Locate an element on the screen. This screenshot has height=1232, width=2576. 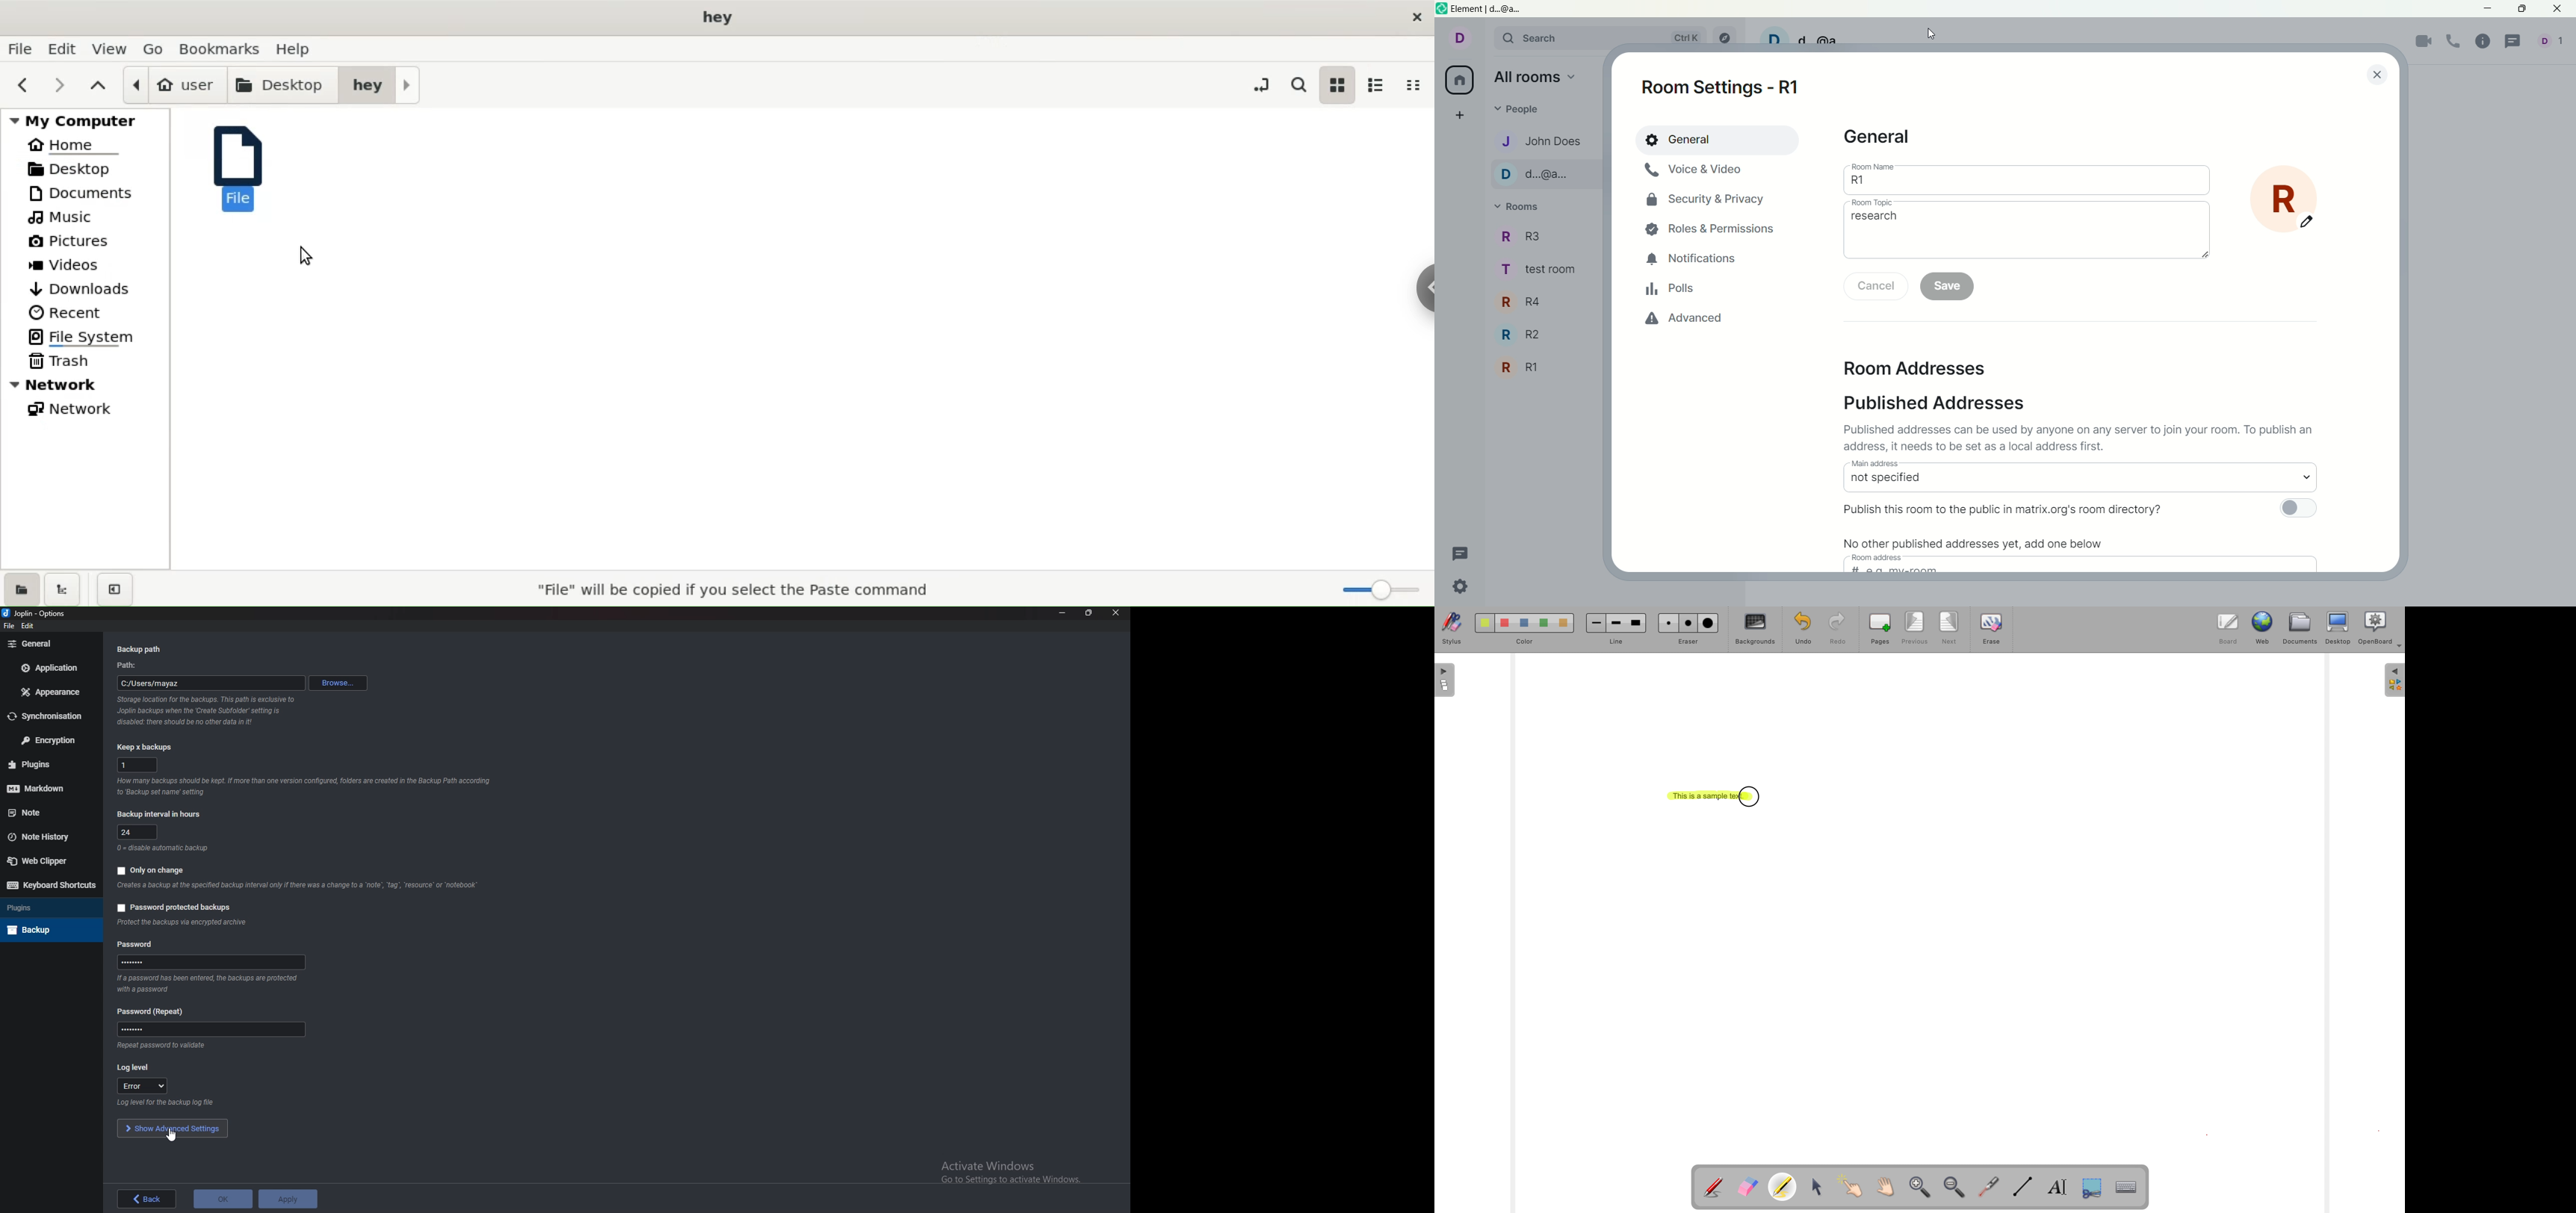
Password is located at coordinates (210, 962).